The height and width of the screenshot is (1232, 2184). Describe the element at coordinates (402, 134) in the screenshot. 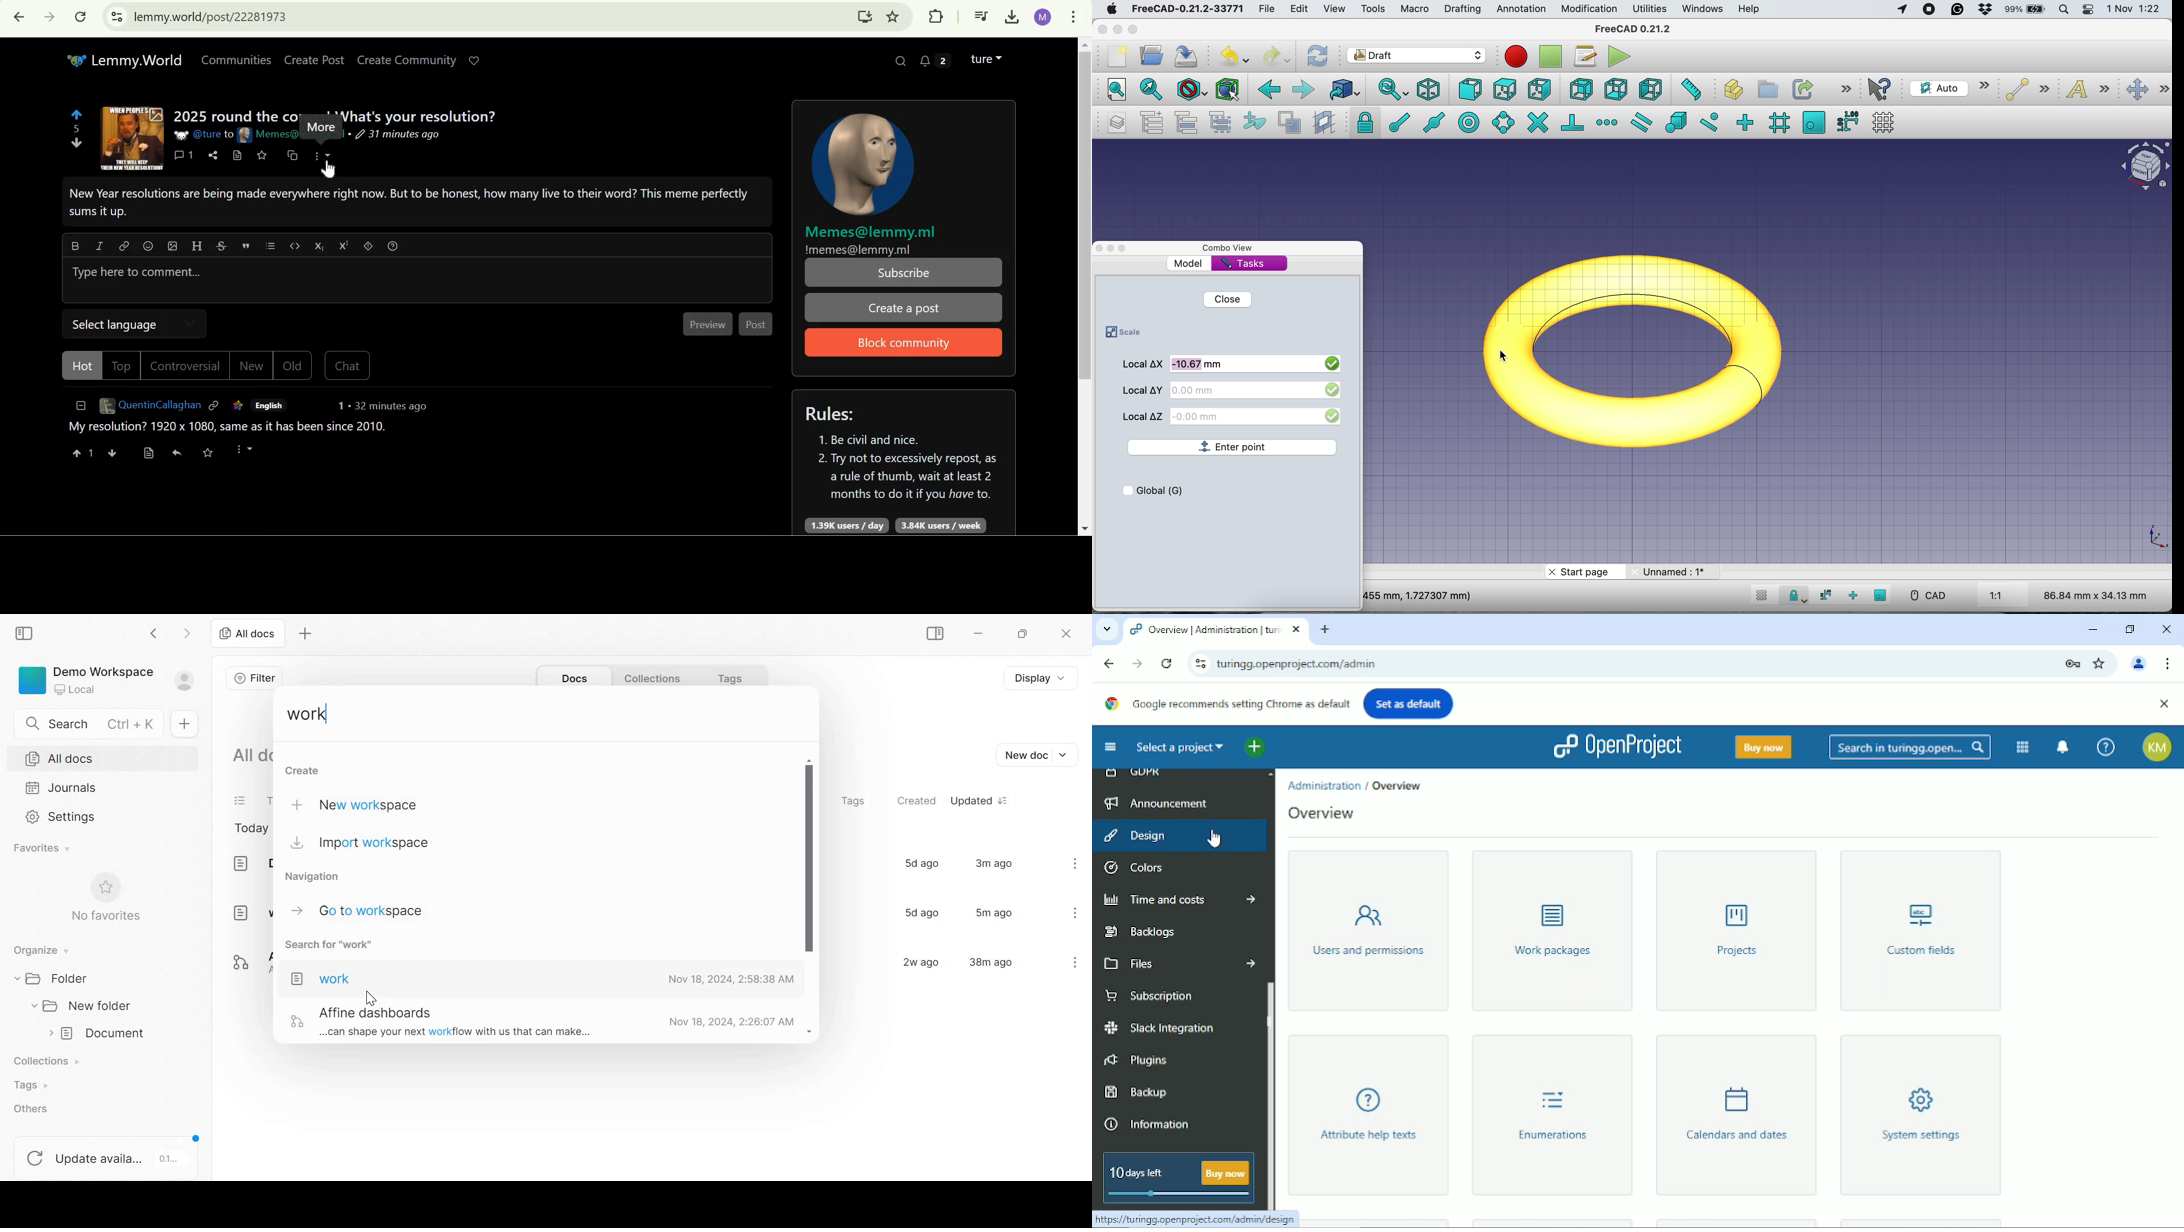

I see `31 minutes ago` at that location.